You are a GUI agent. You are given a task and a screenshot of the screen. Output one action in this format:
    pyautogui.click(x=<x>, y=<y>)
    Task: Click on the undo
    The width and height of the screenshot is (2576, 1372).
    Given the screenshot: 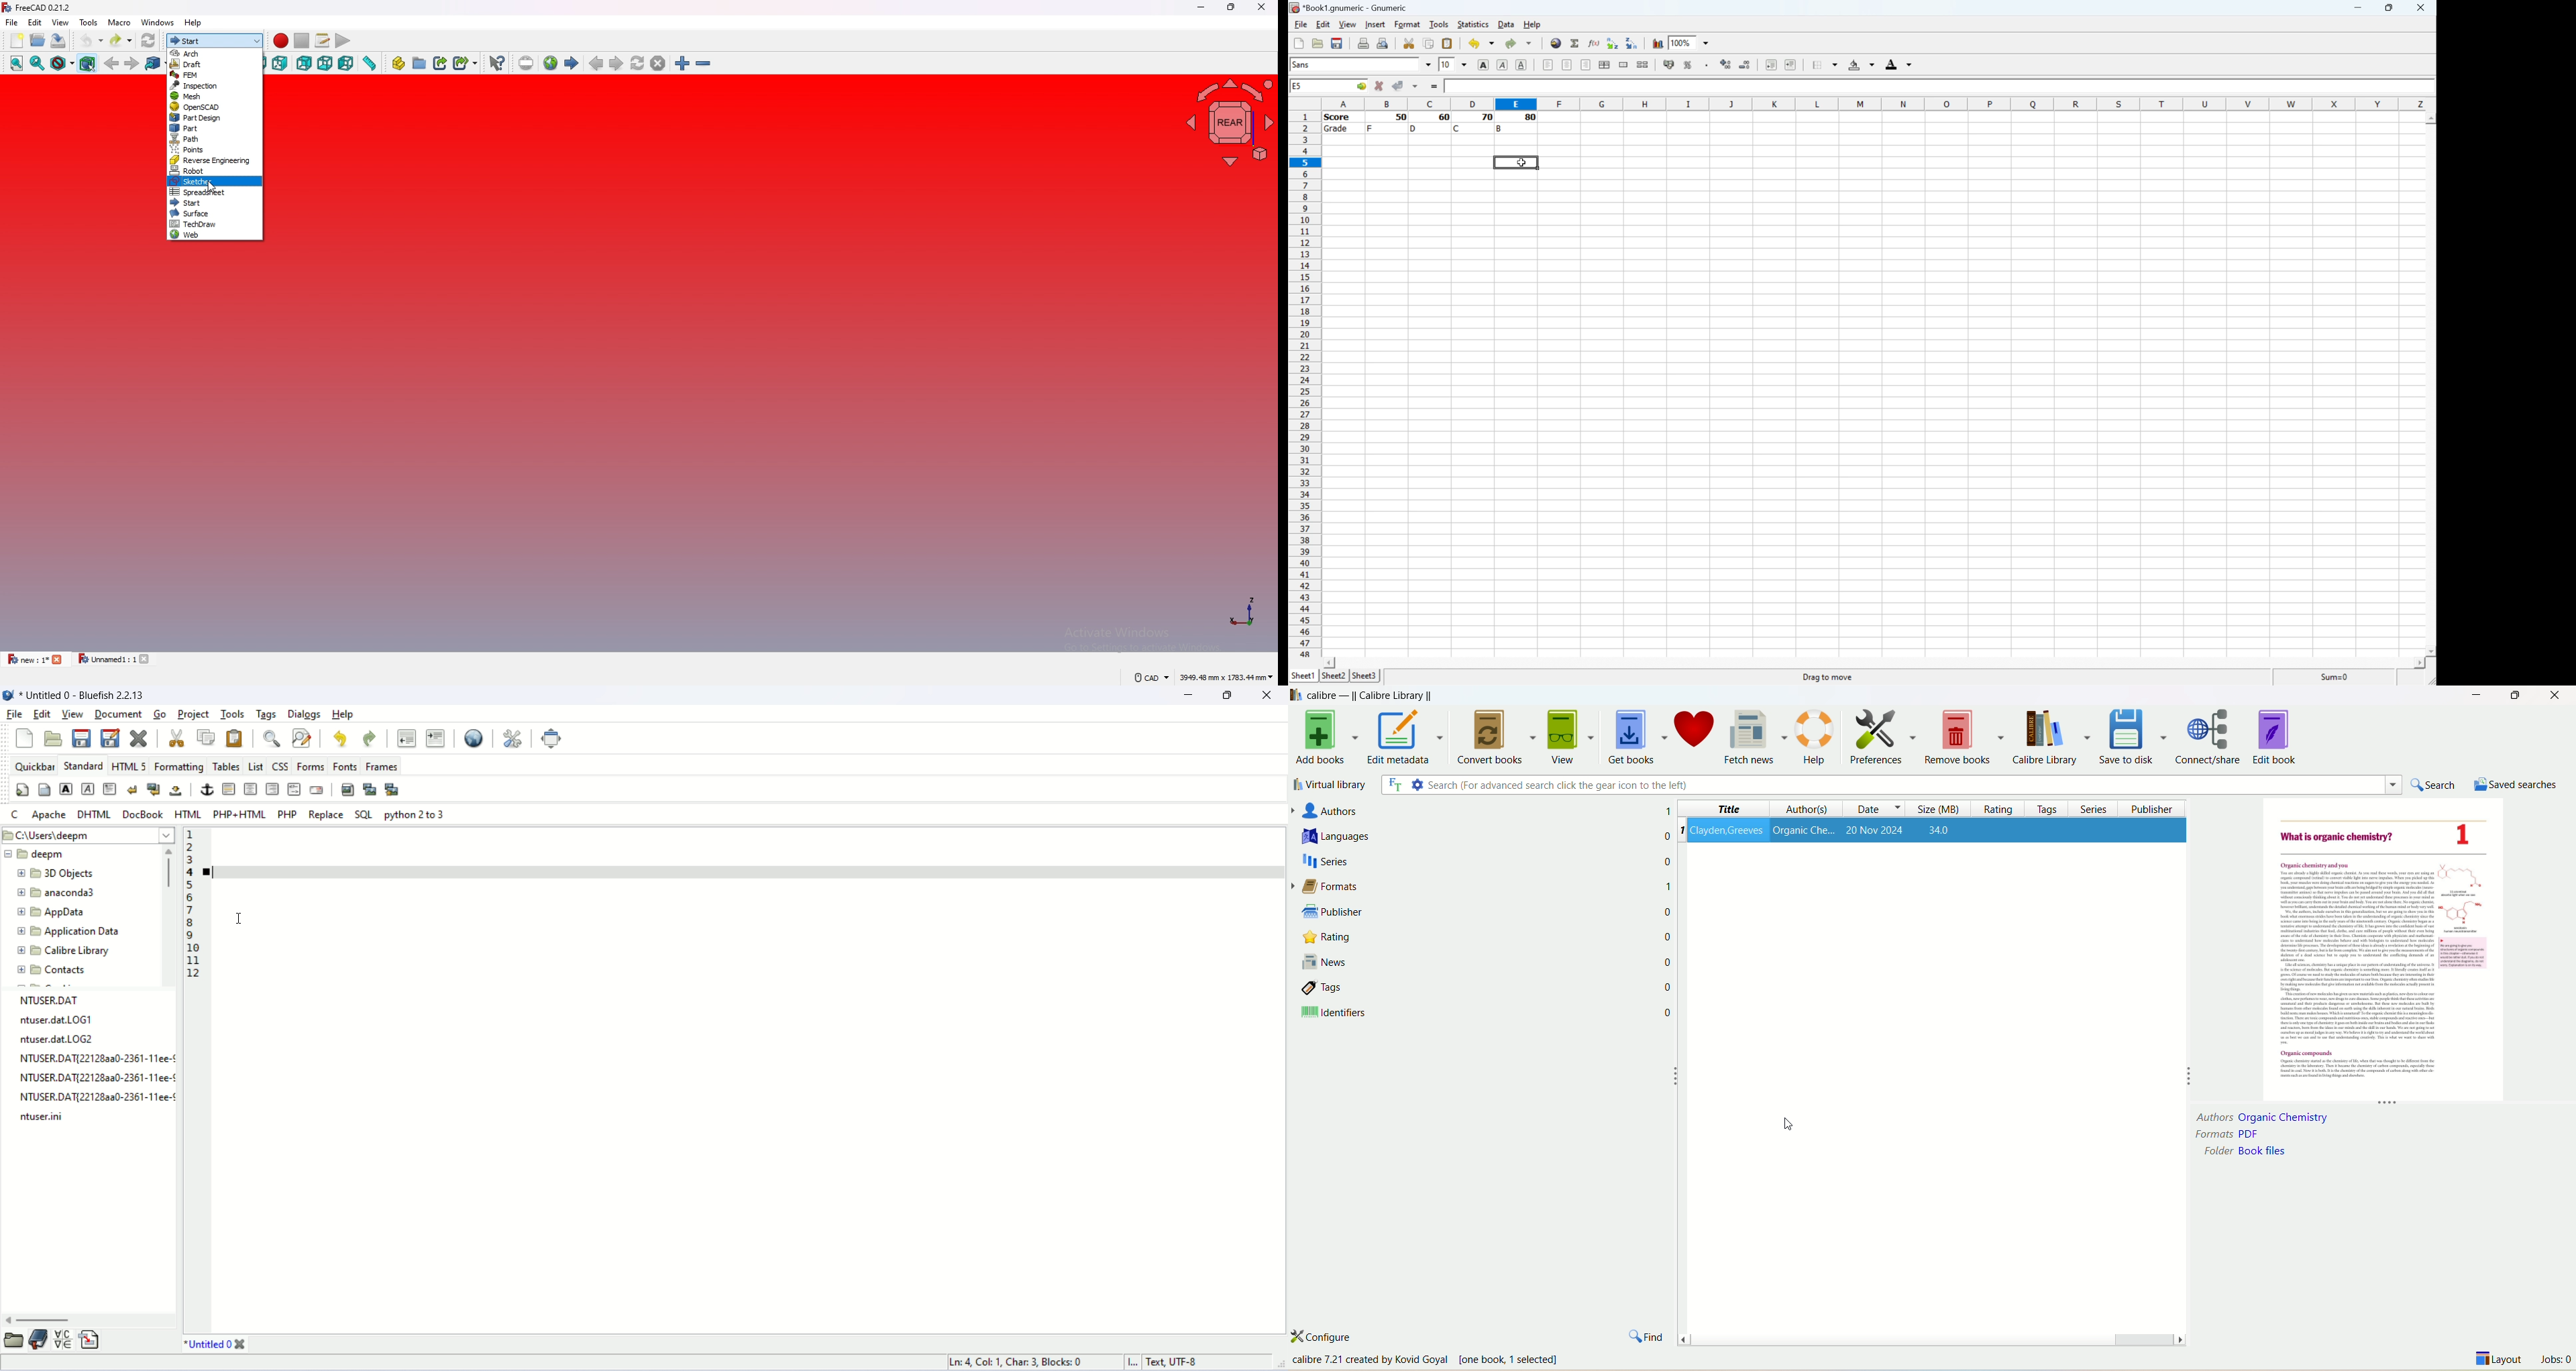 What is the action you would take?
    pyautogui.click(x=91, y=41)
    